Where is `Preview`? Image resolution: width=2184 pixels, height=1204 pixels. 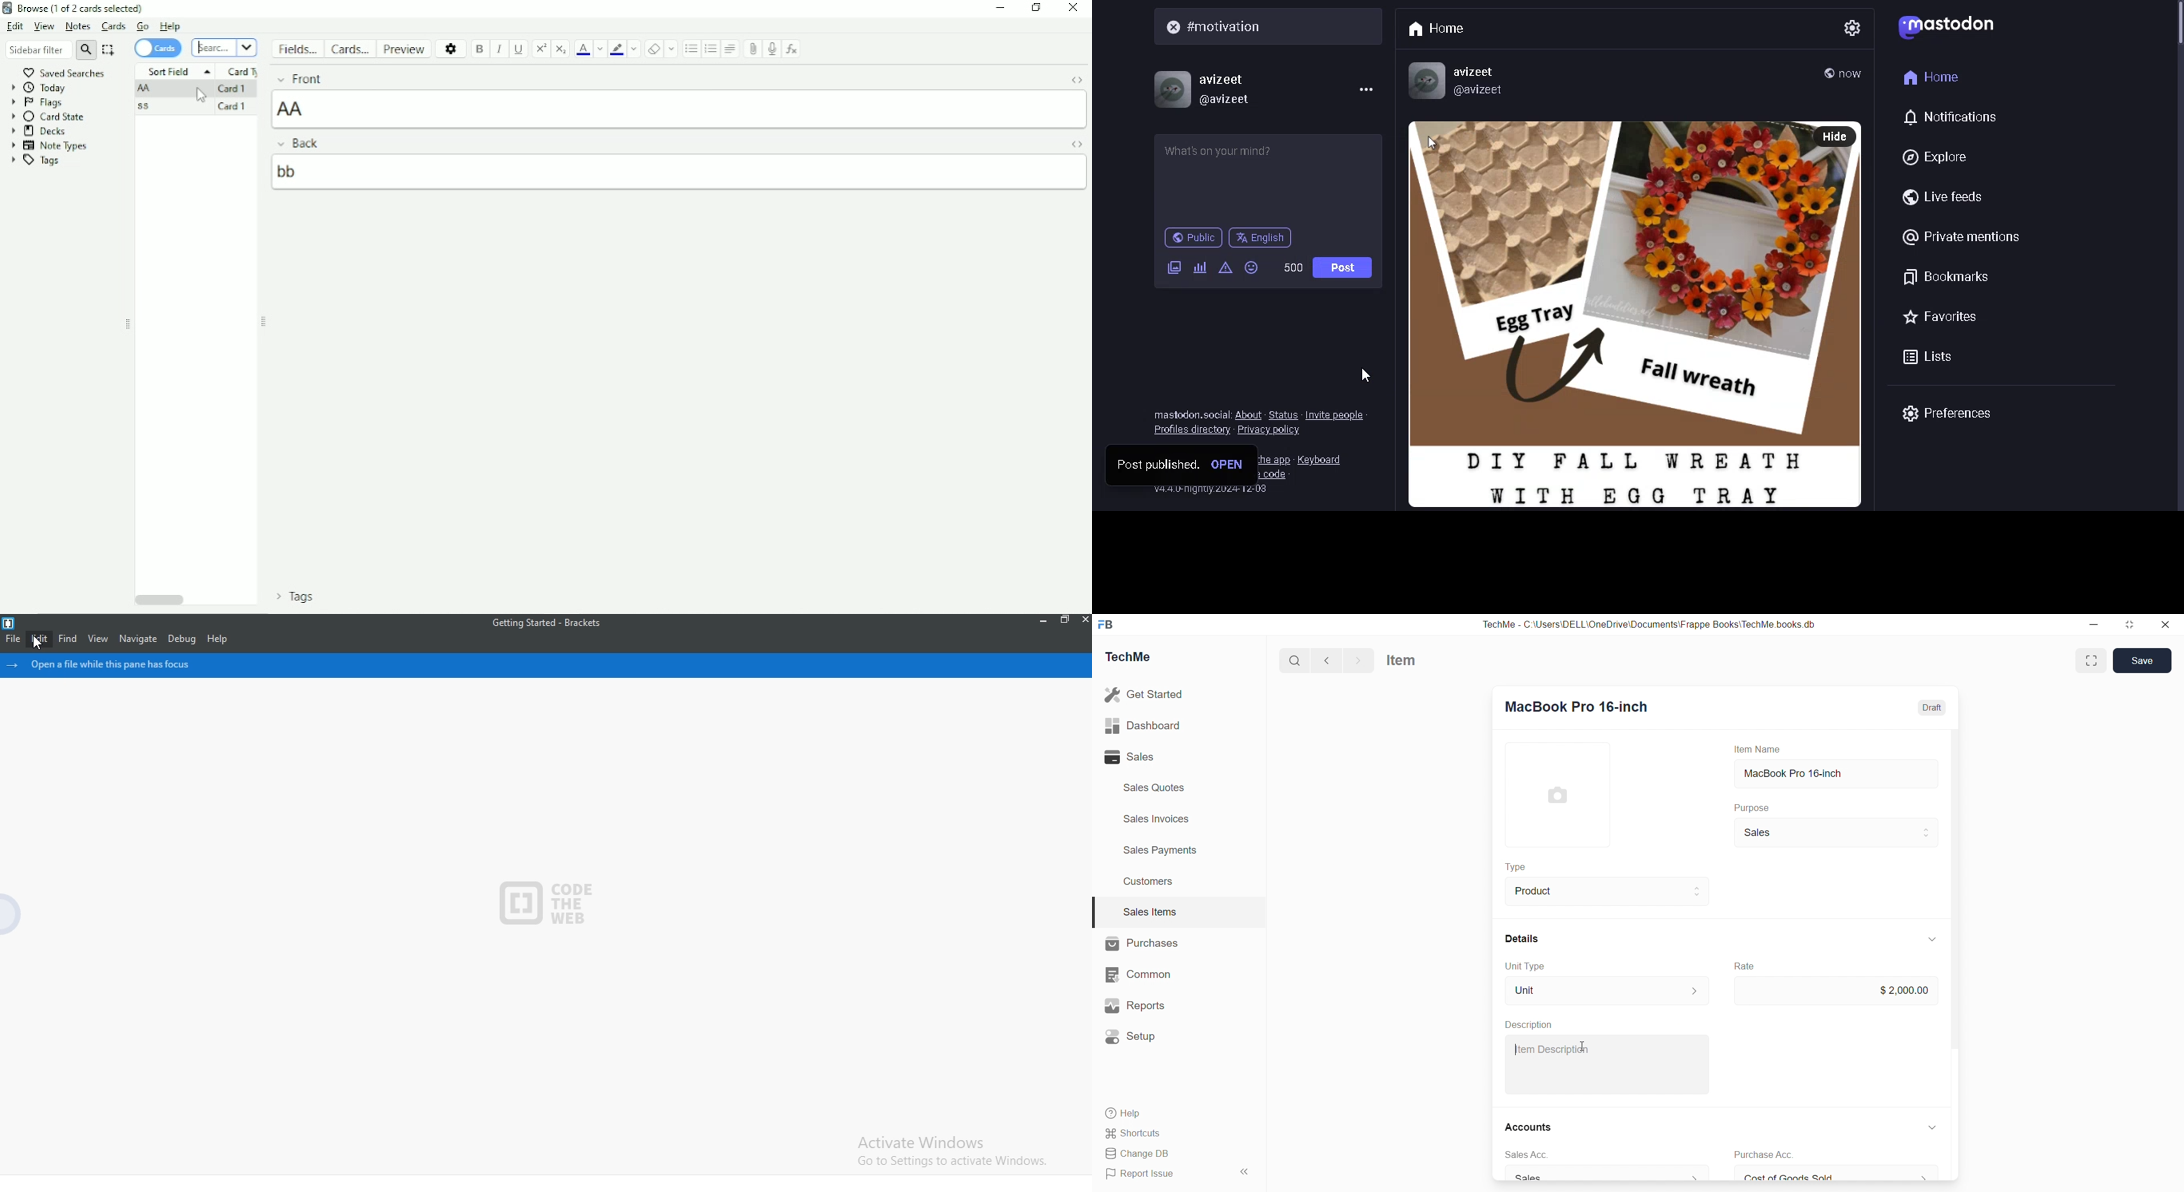 Preview is located at coordinates (404, 48).